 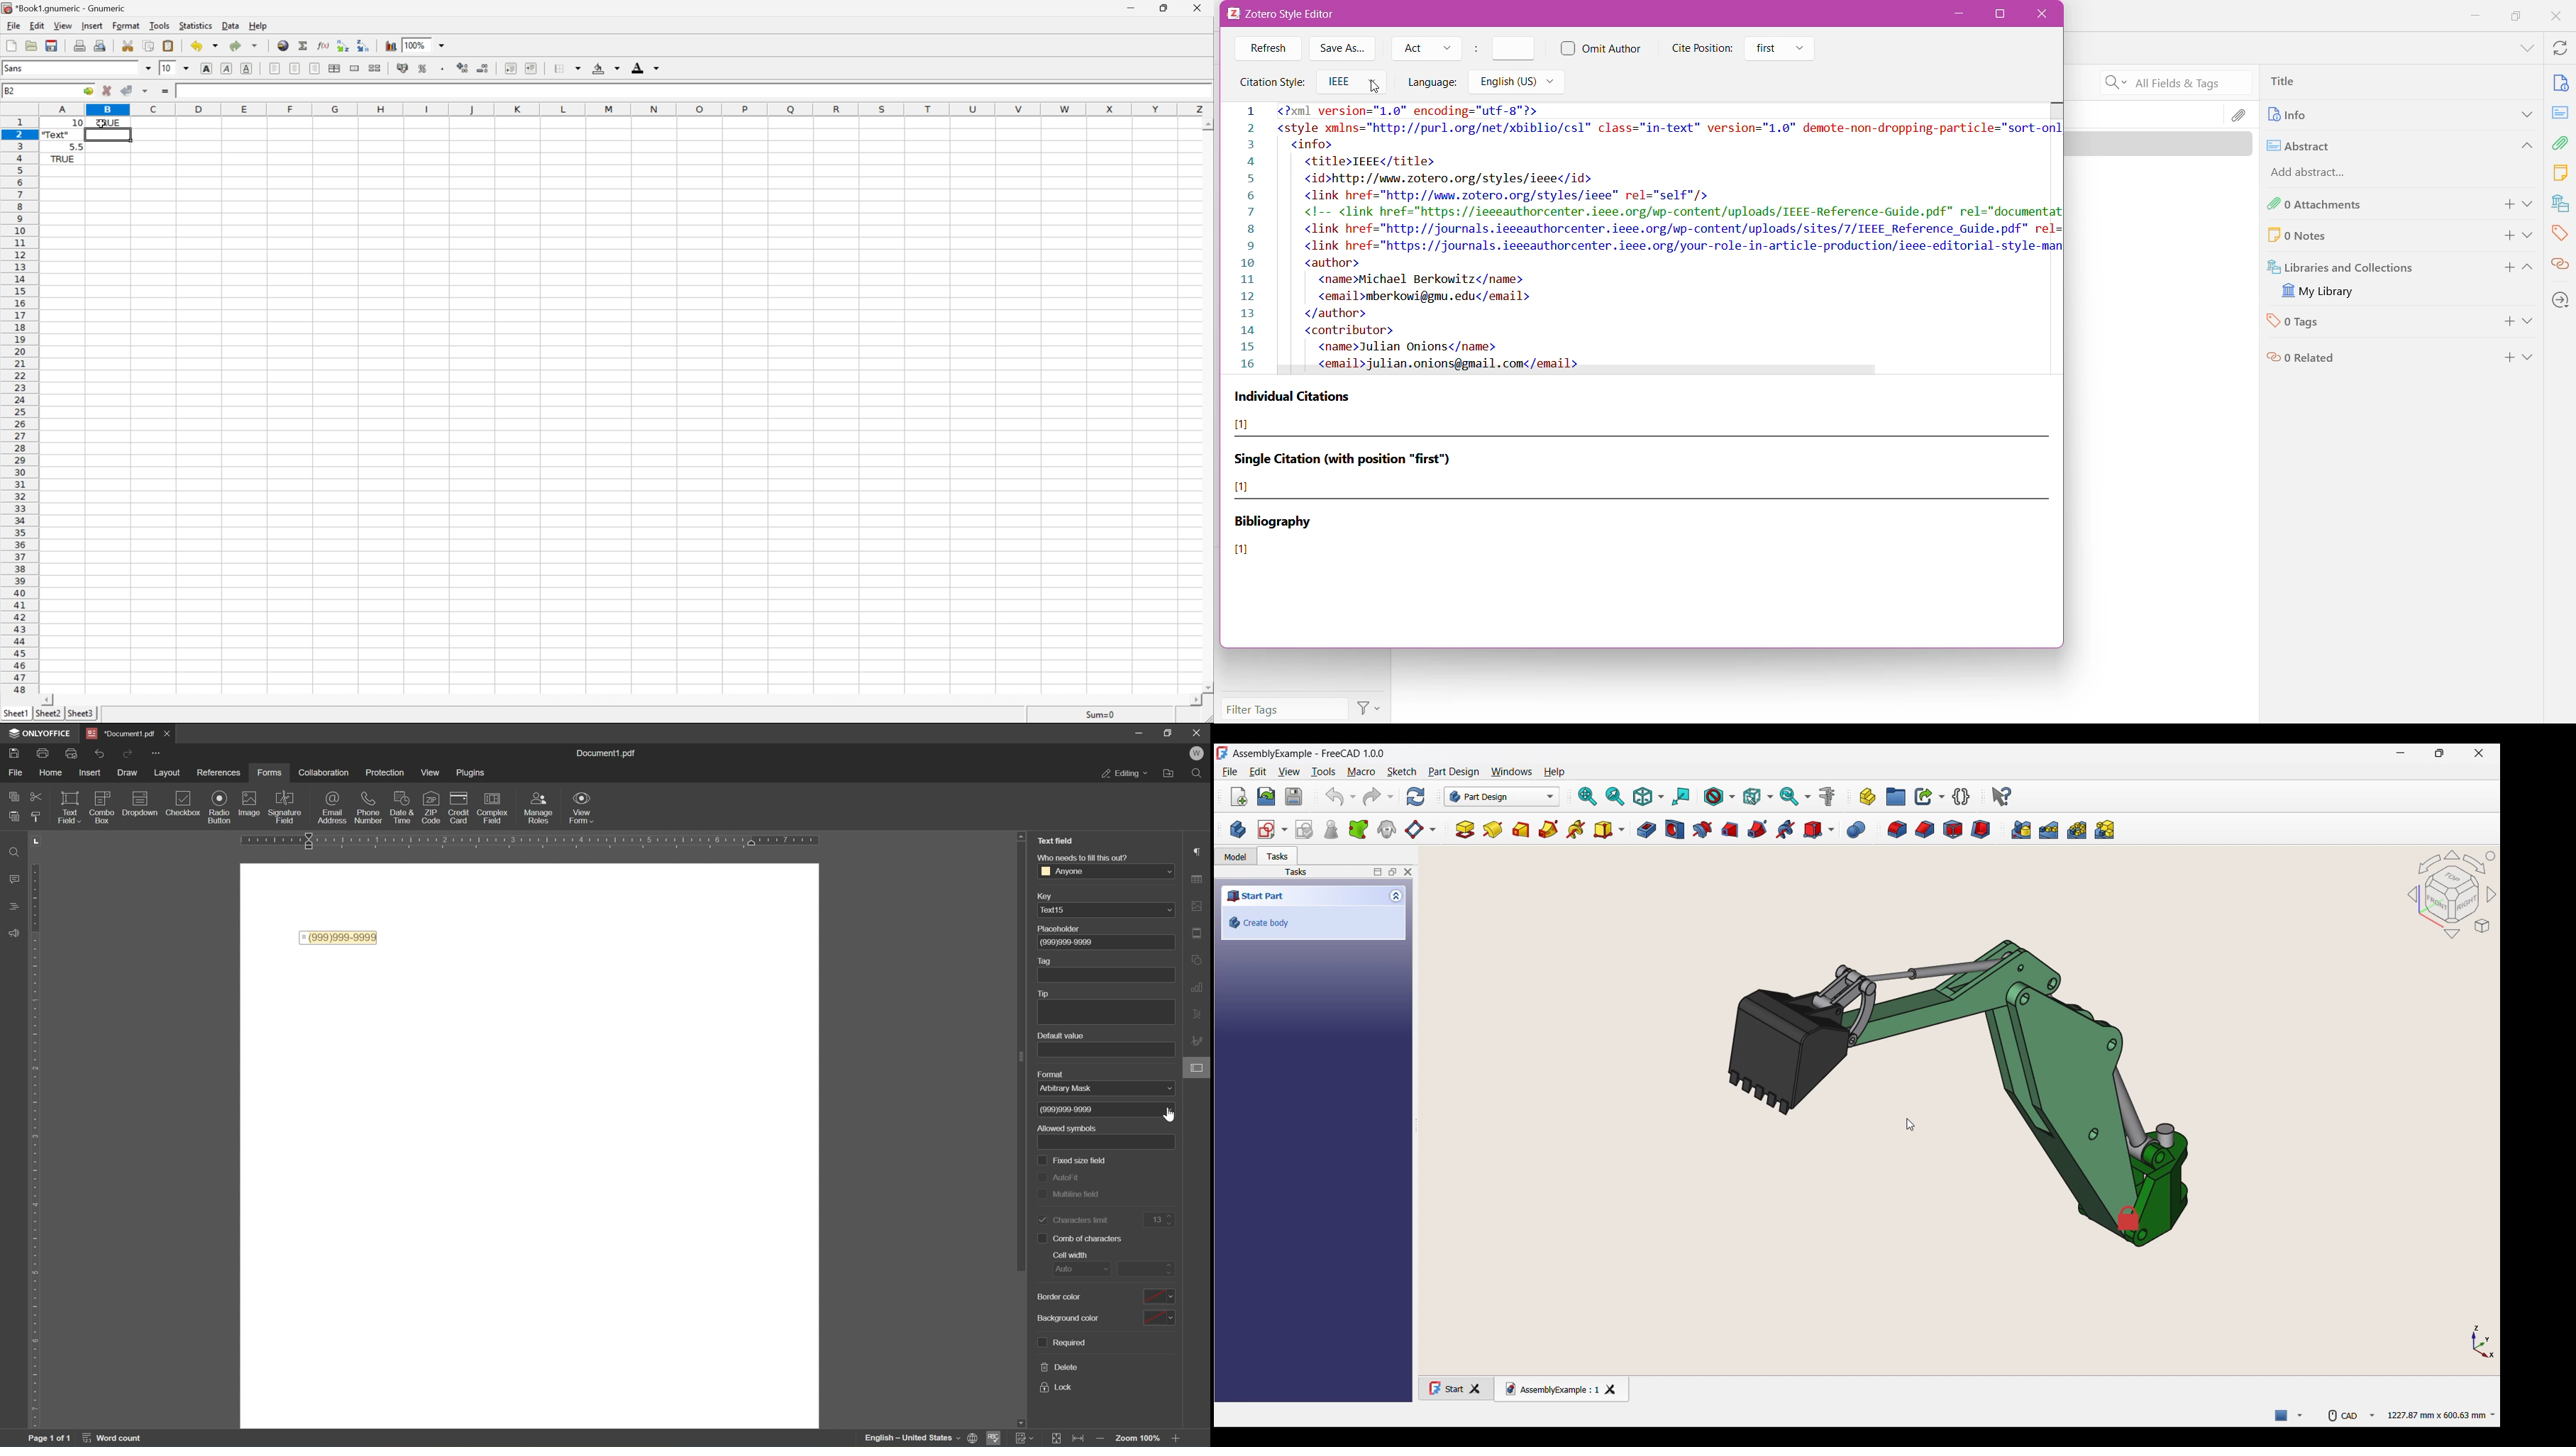 What do you see at coordinates (271, 773) in the screenshot?
I see `forms` at bounding box center [271, 773].